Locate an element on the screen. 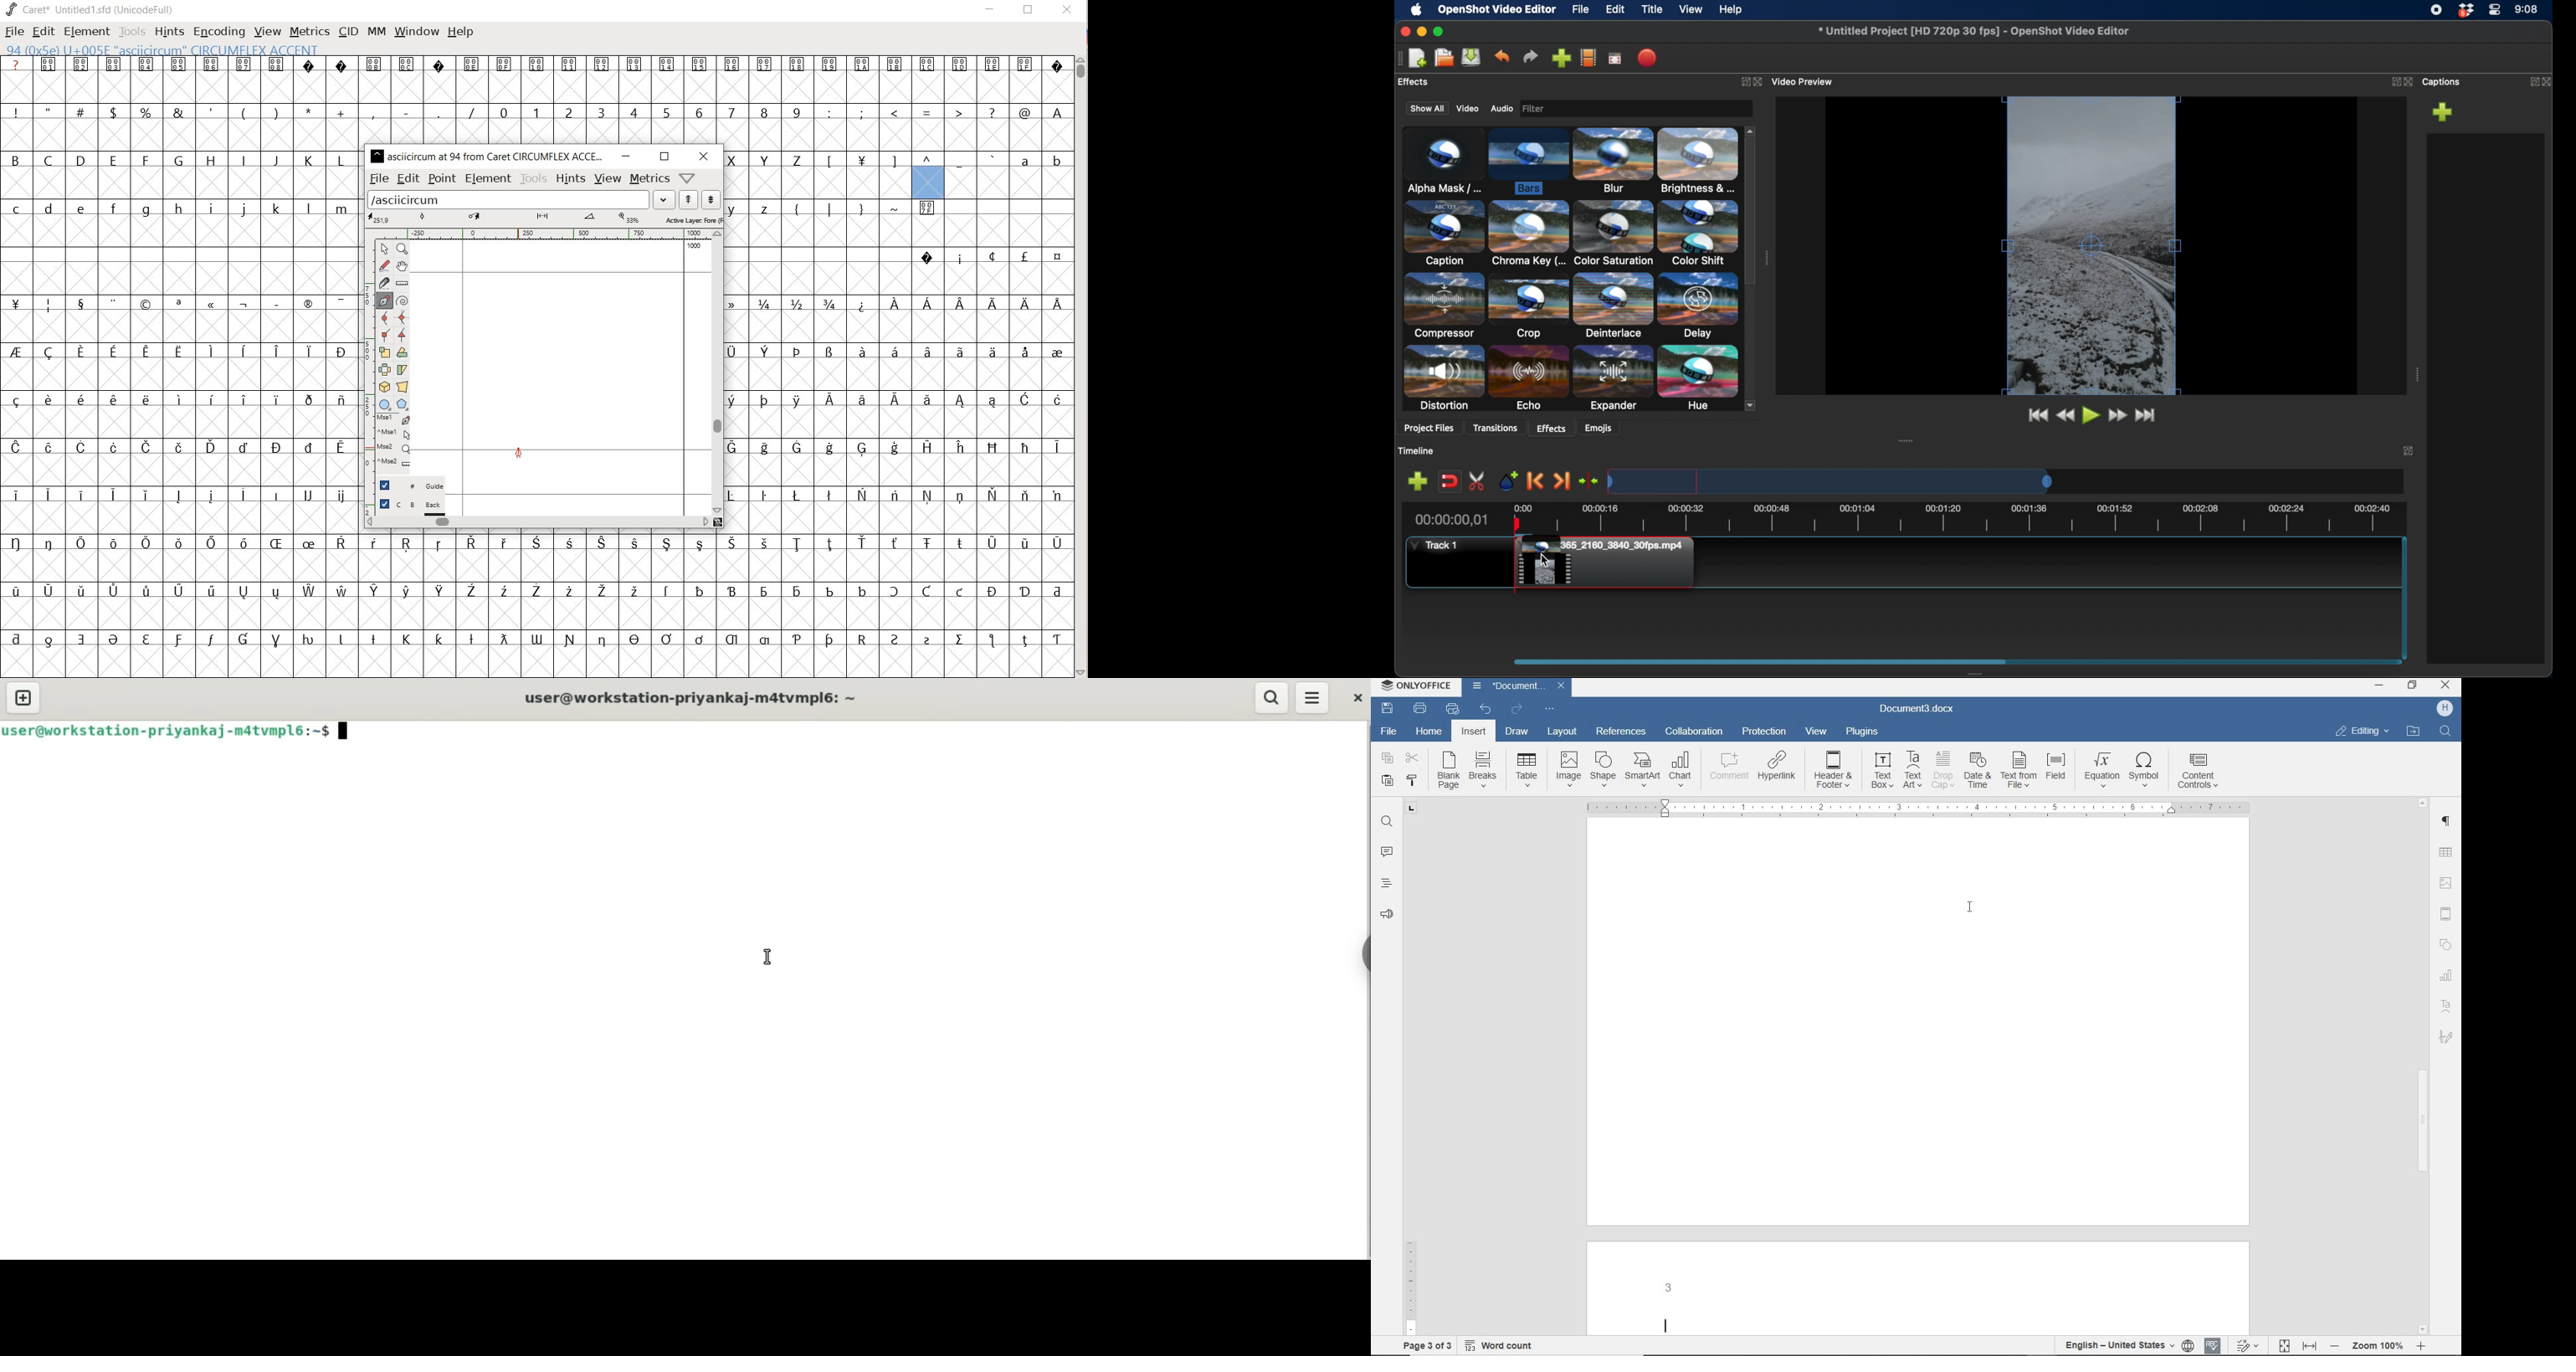 Image resolution: width=2576 pixels, height=1372 pixels. SET DOCUMENT LANGUAGE is located at coordinates (2189, 1346).